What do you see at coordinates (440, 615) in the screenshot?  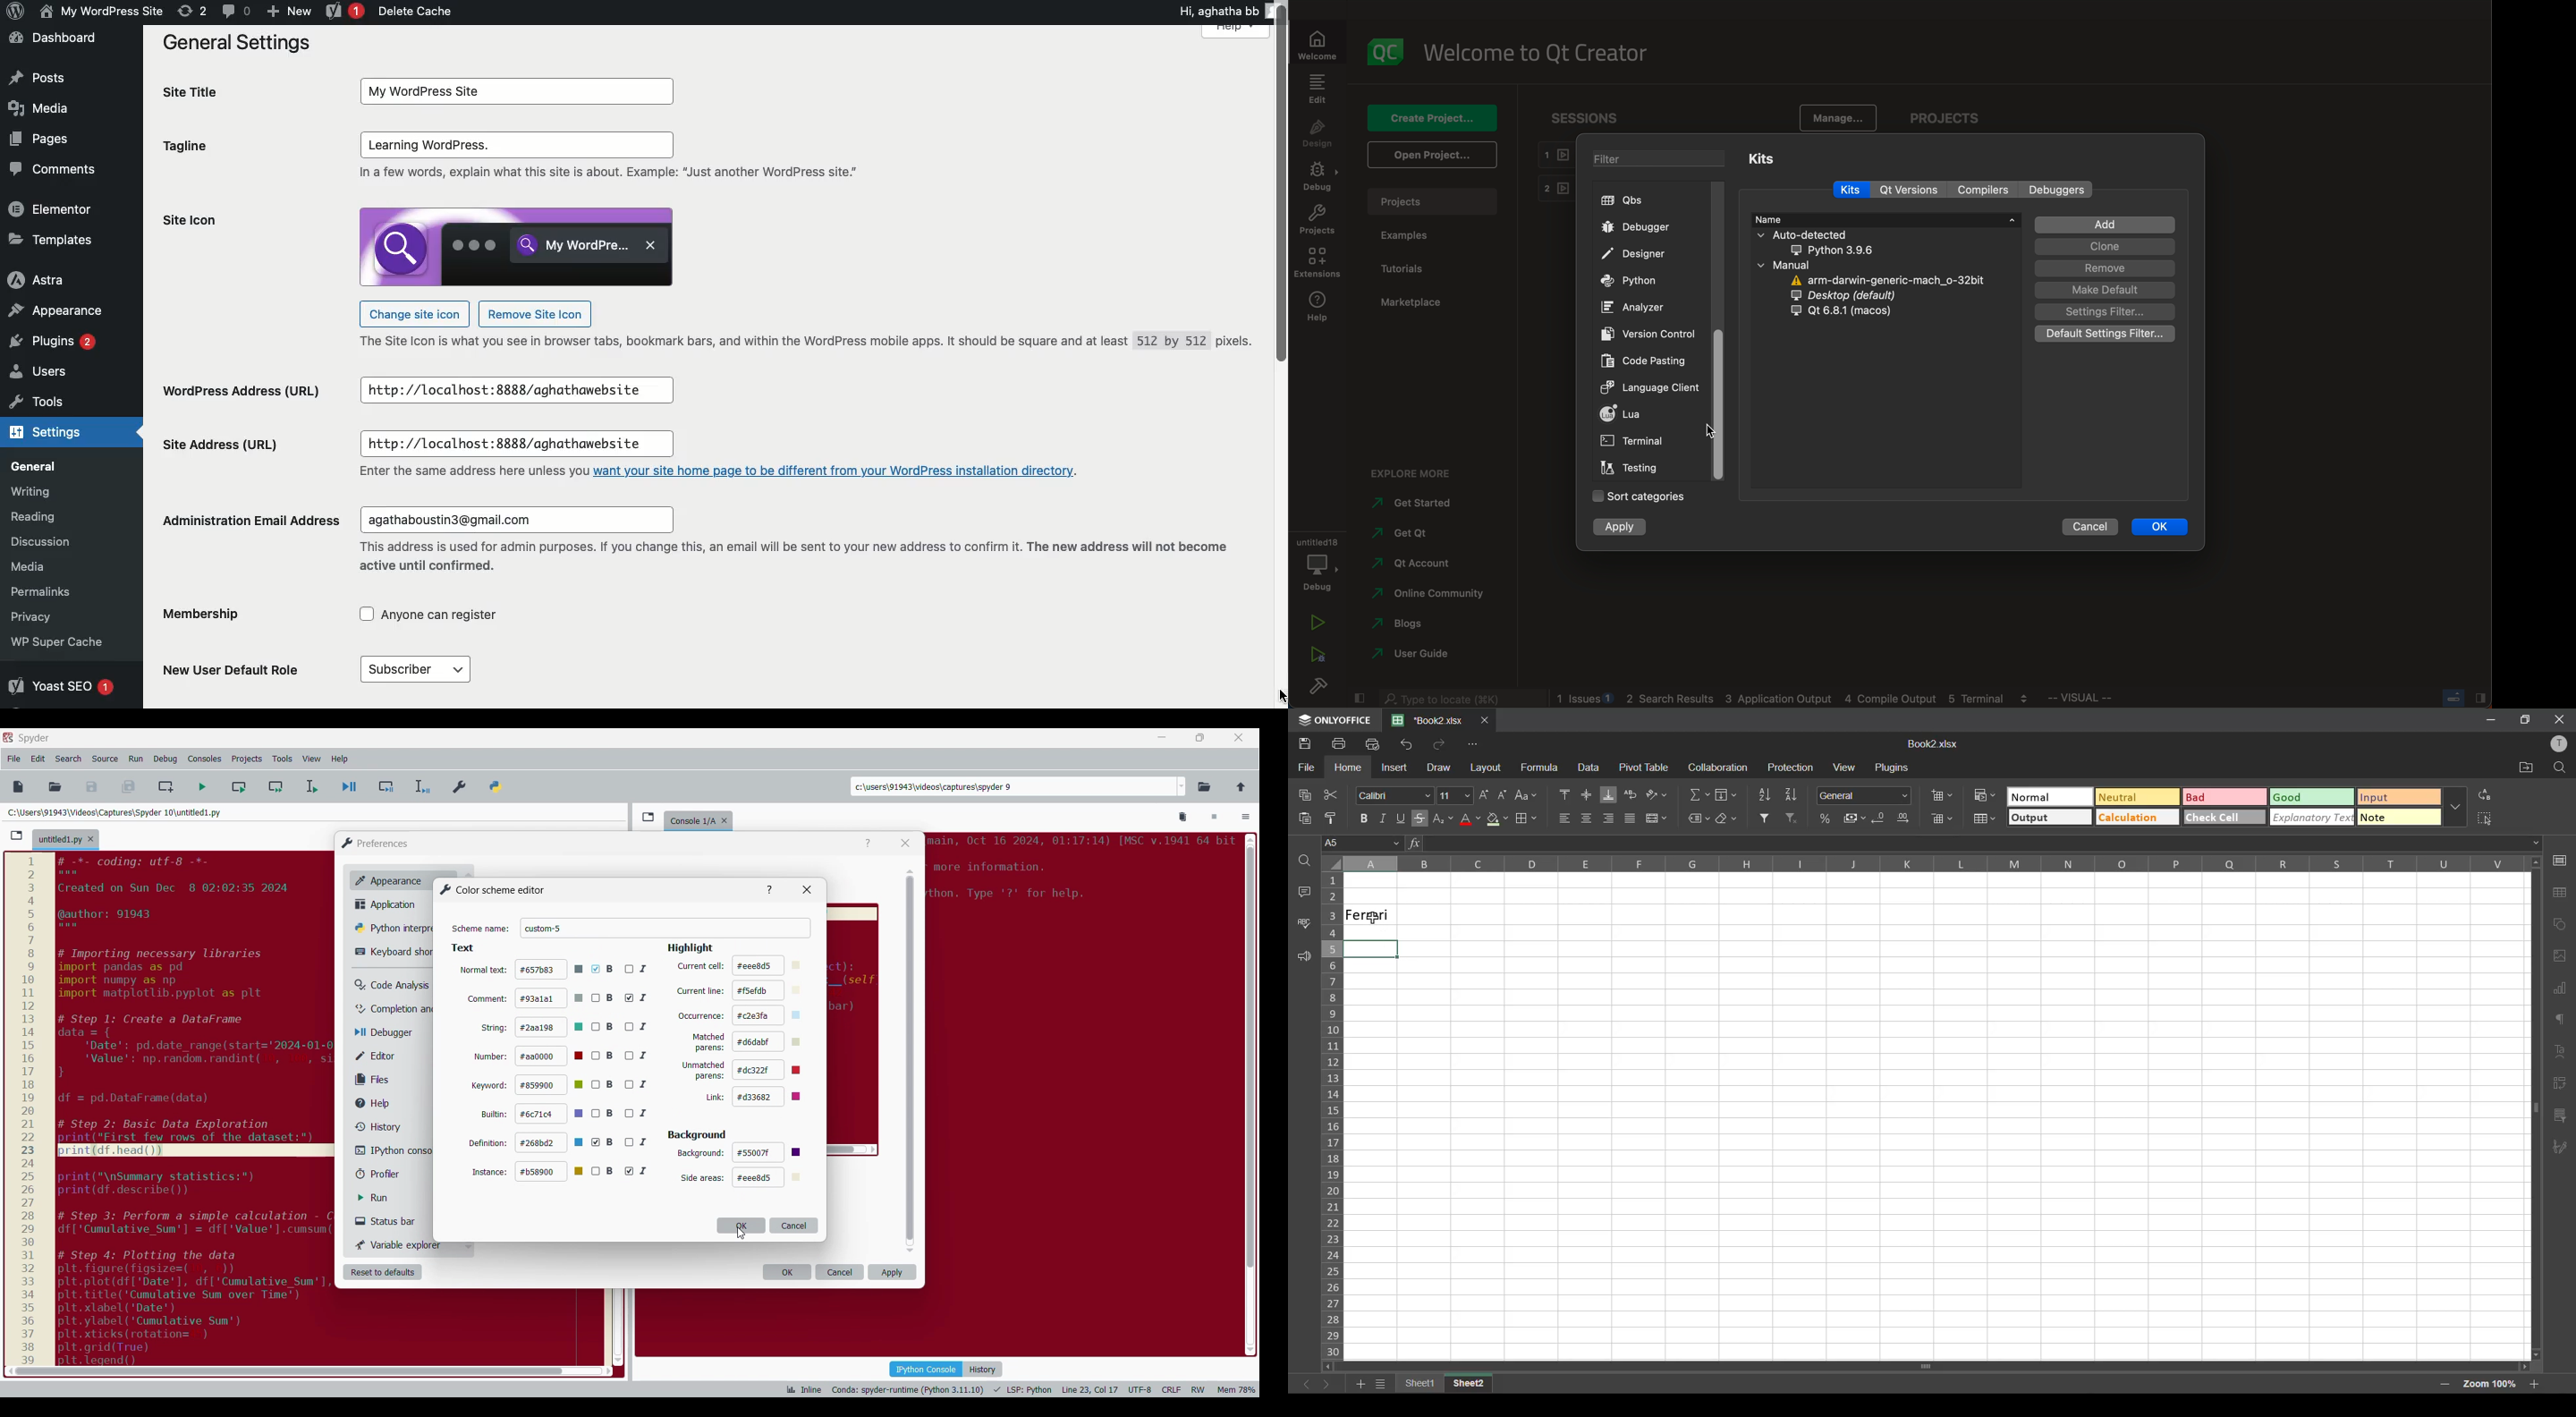 I see `Anyone can register` at bounding box center [440, 615].